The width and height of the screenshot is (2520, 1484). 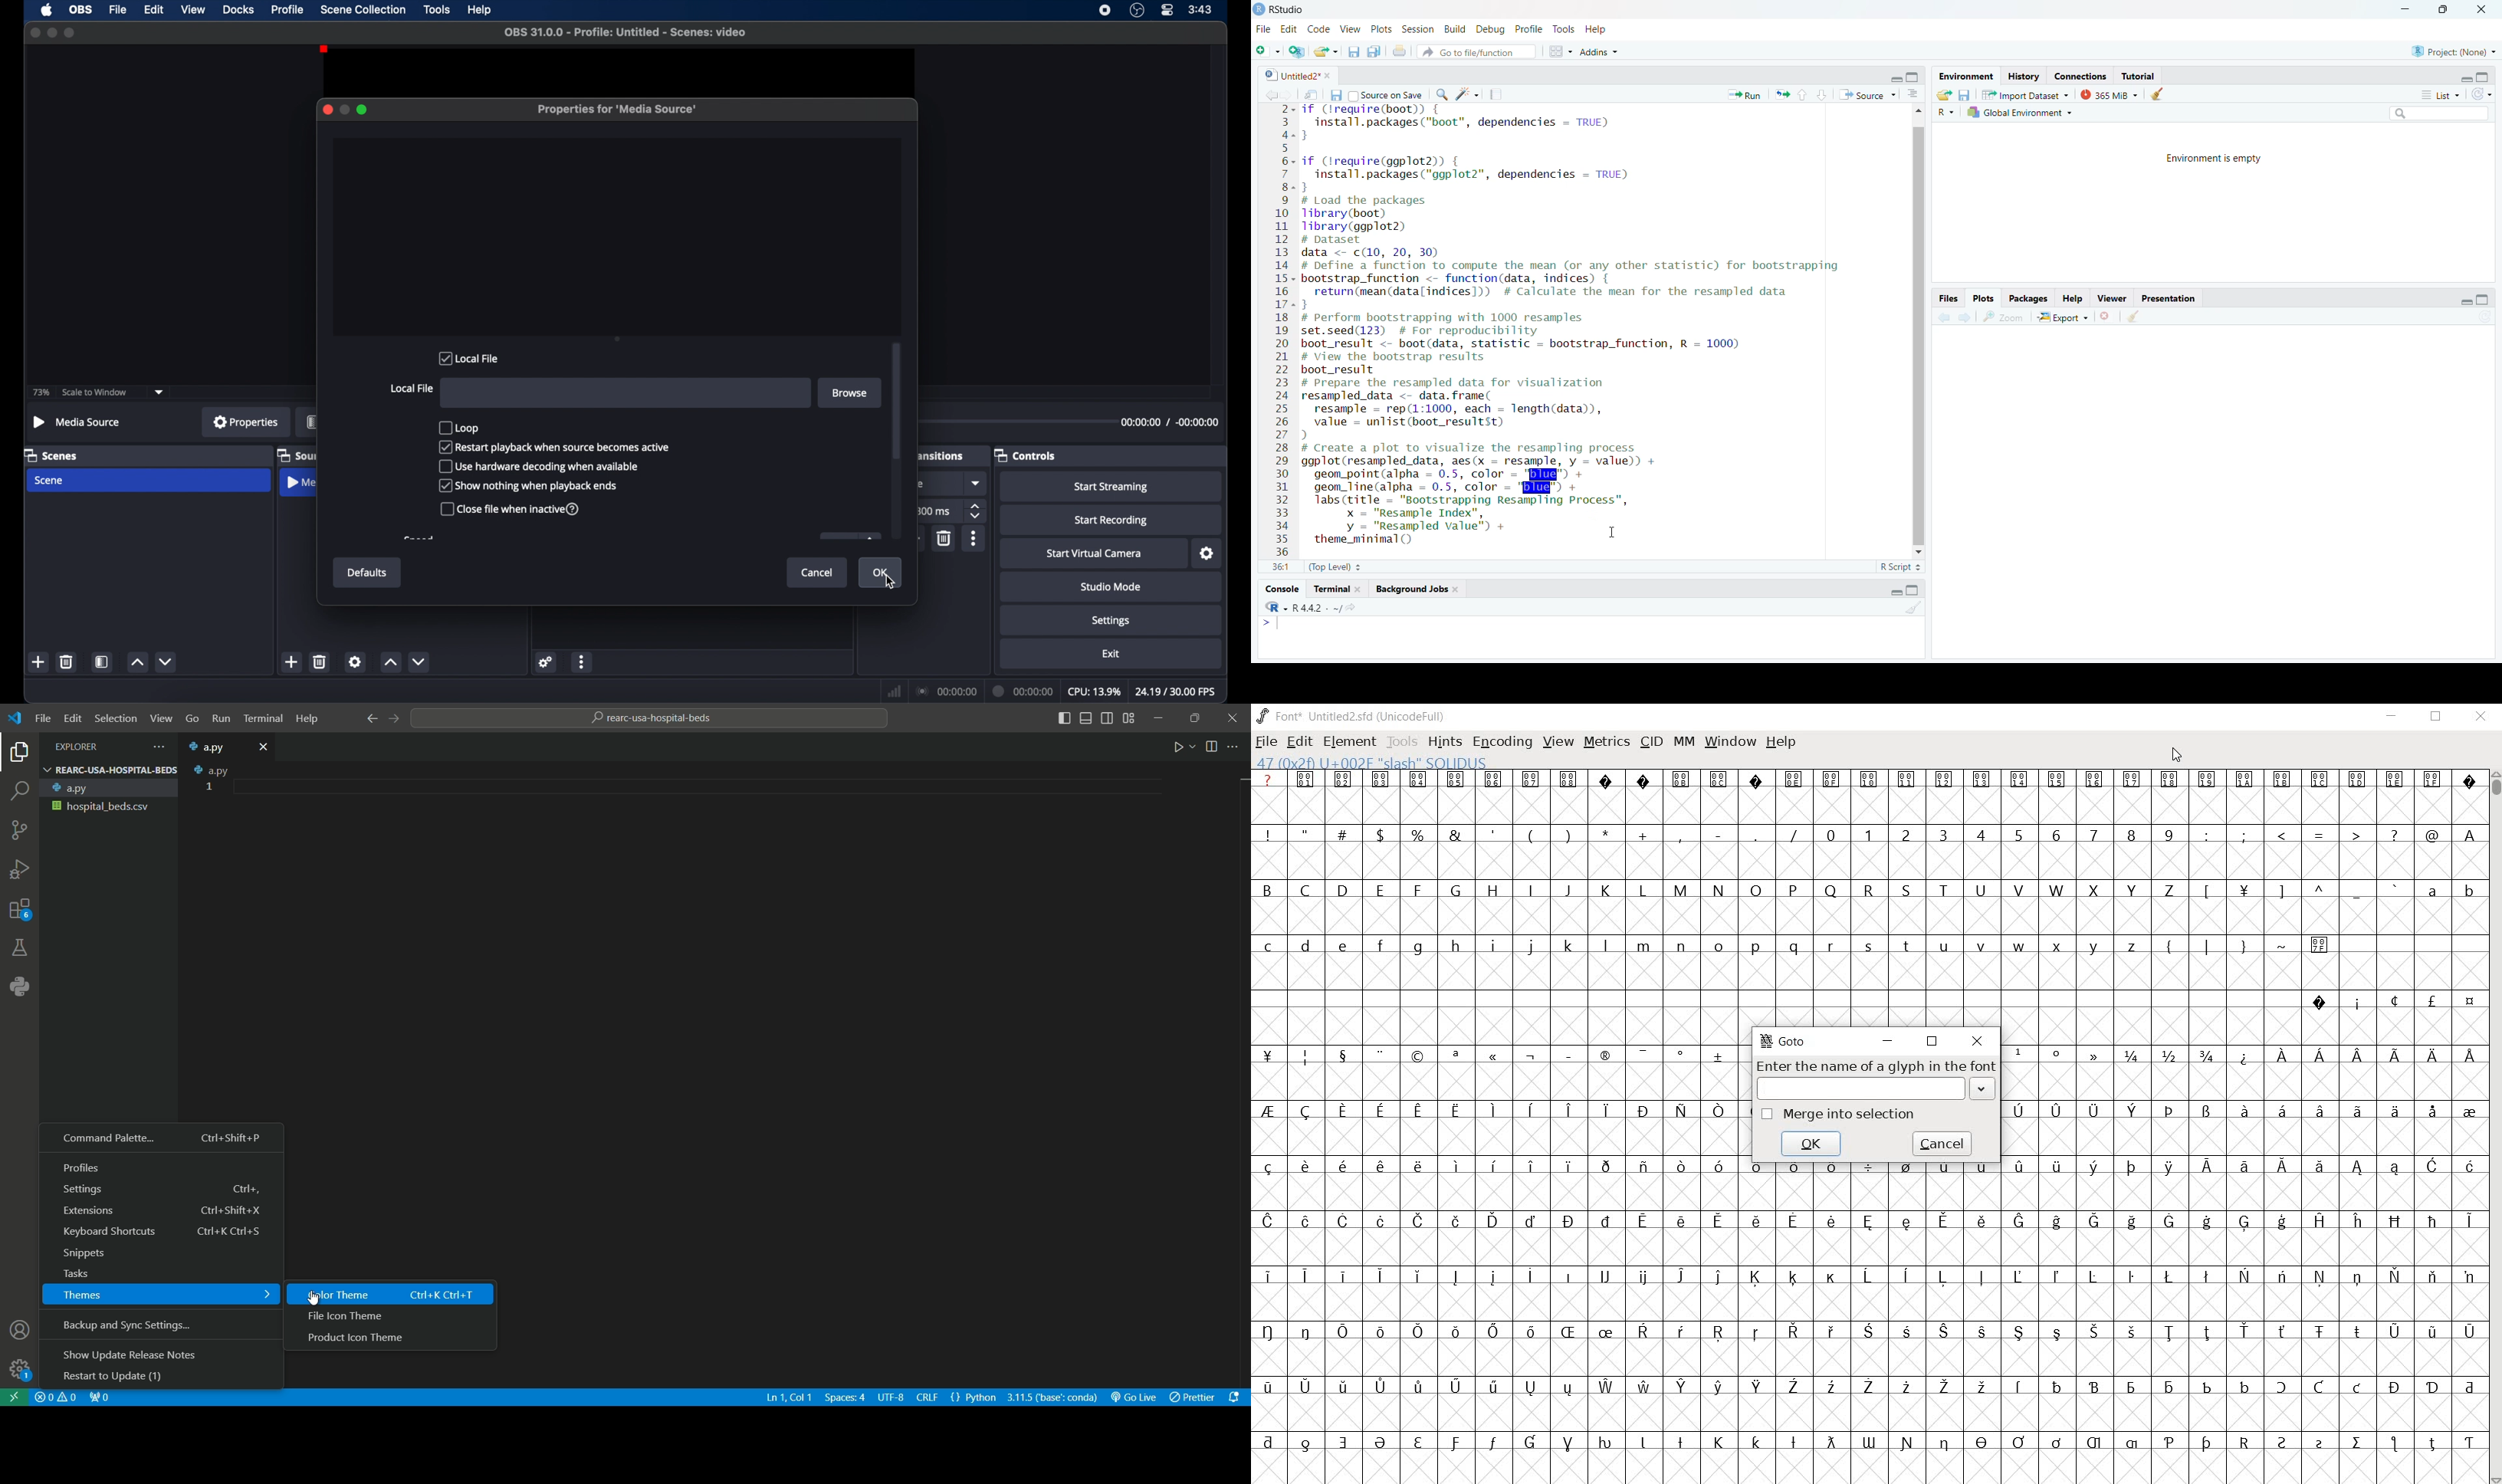 I want to click on hide r script, so click(x=1897, y=592).